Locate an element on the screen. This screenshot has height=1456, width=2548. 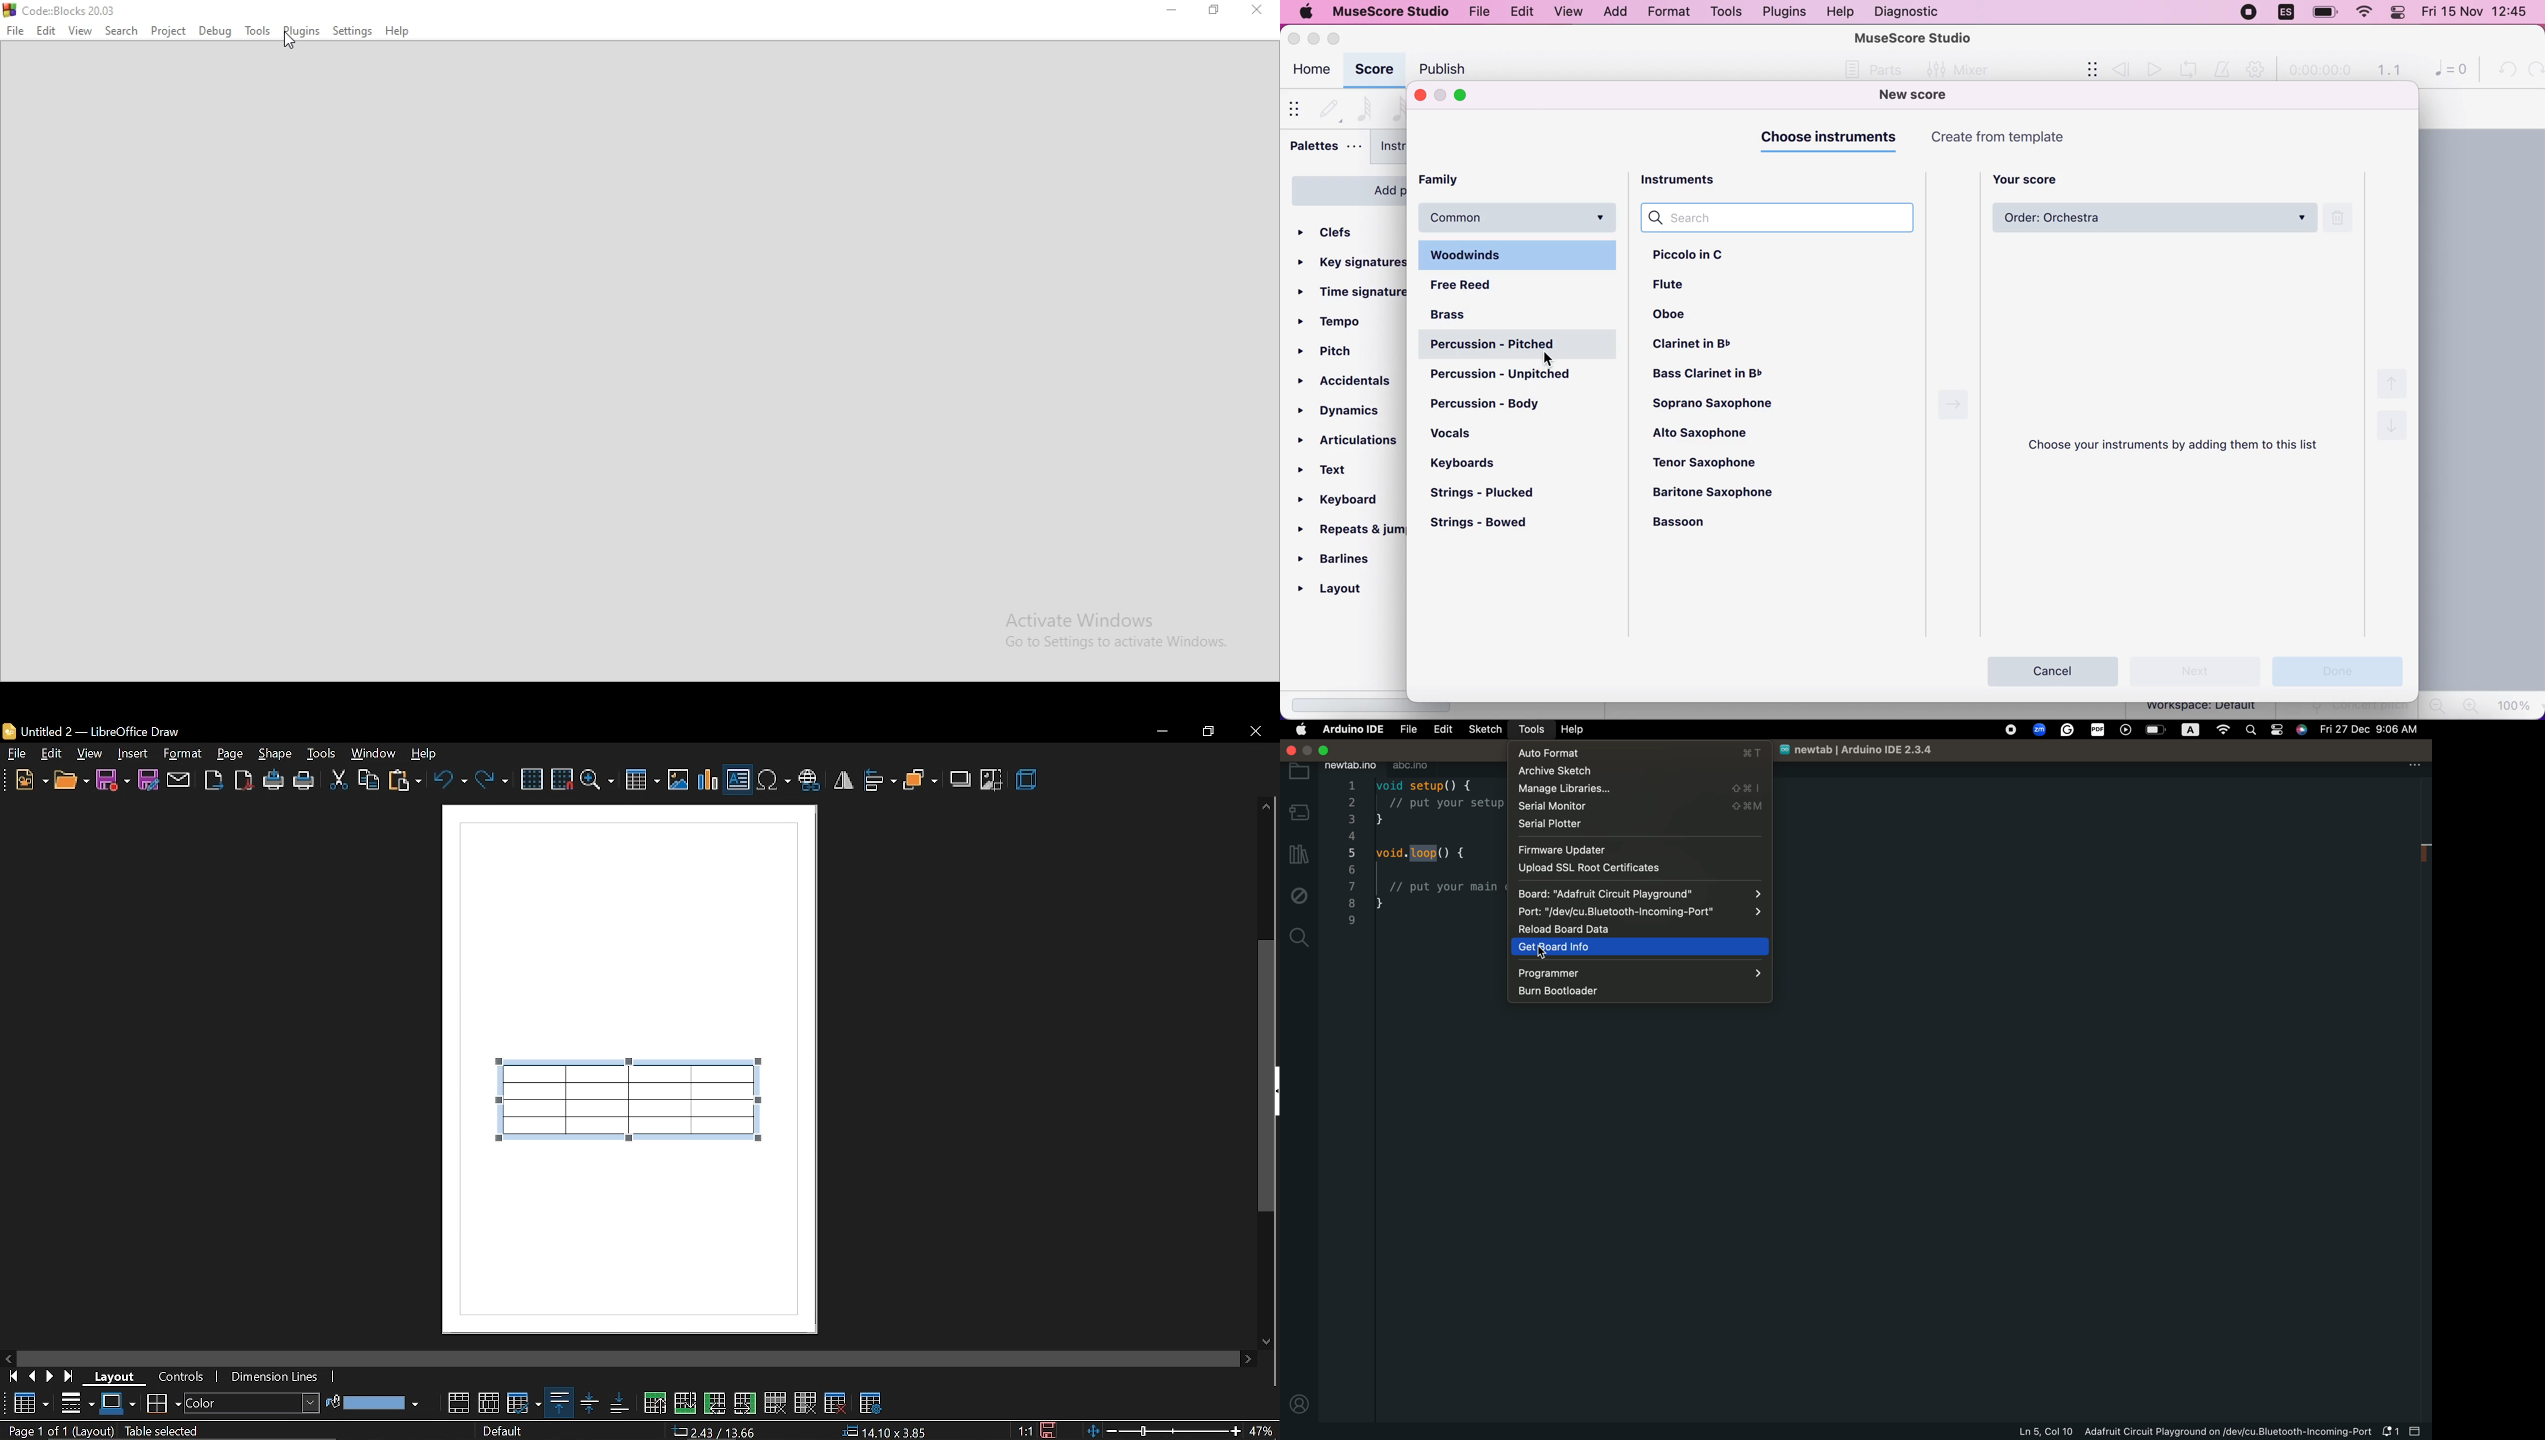
keyboards is located at coordinates (1465, 464).